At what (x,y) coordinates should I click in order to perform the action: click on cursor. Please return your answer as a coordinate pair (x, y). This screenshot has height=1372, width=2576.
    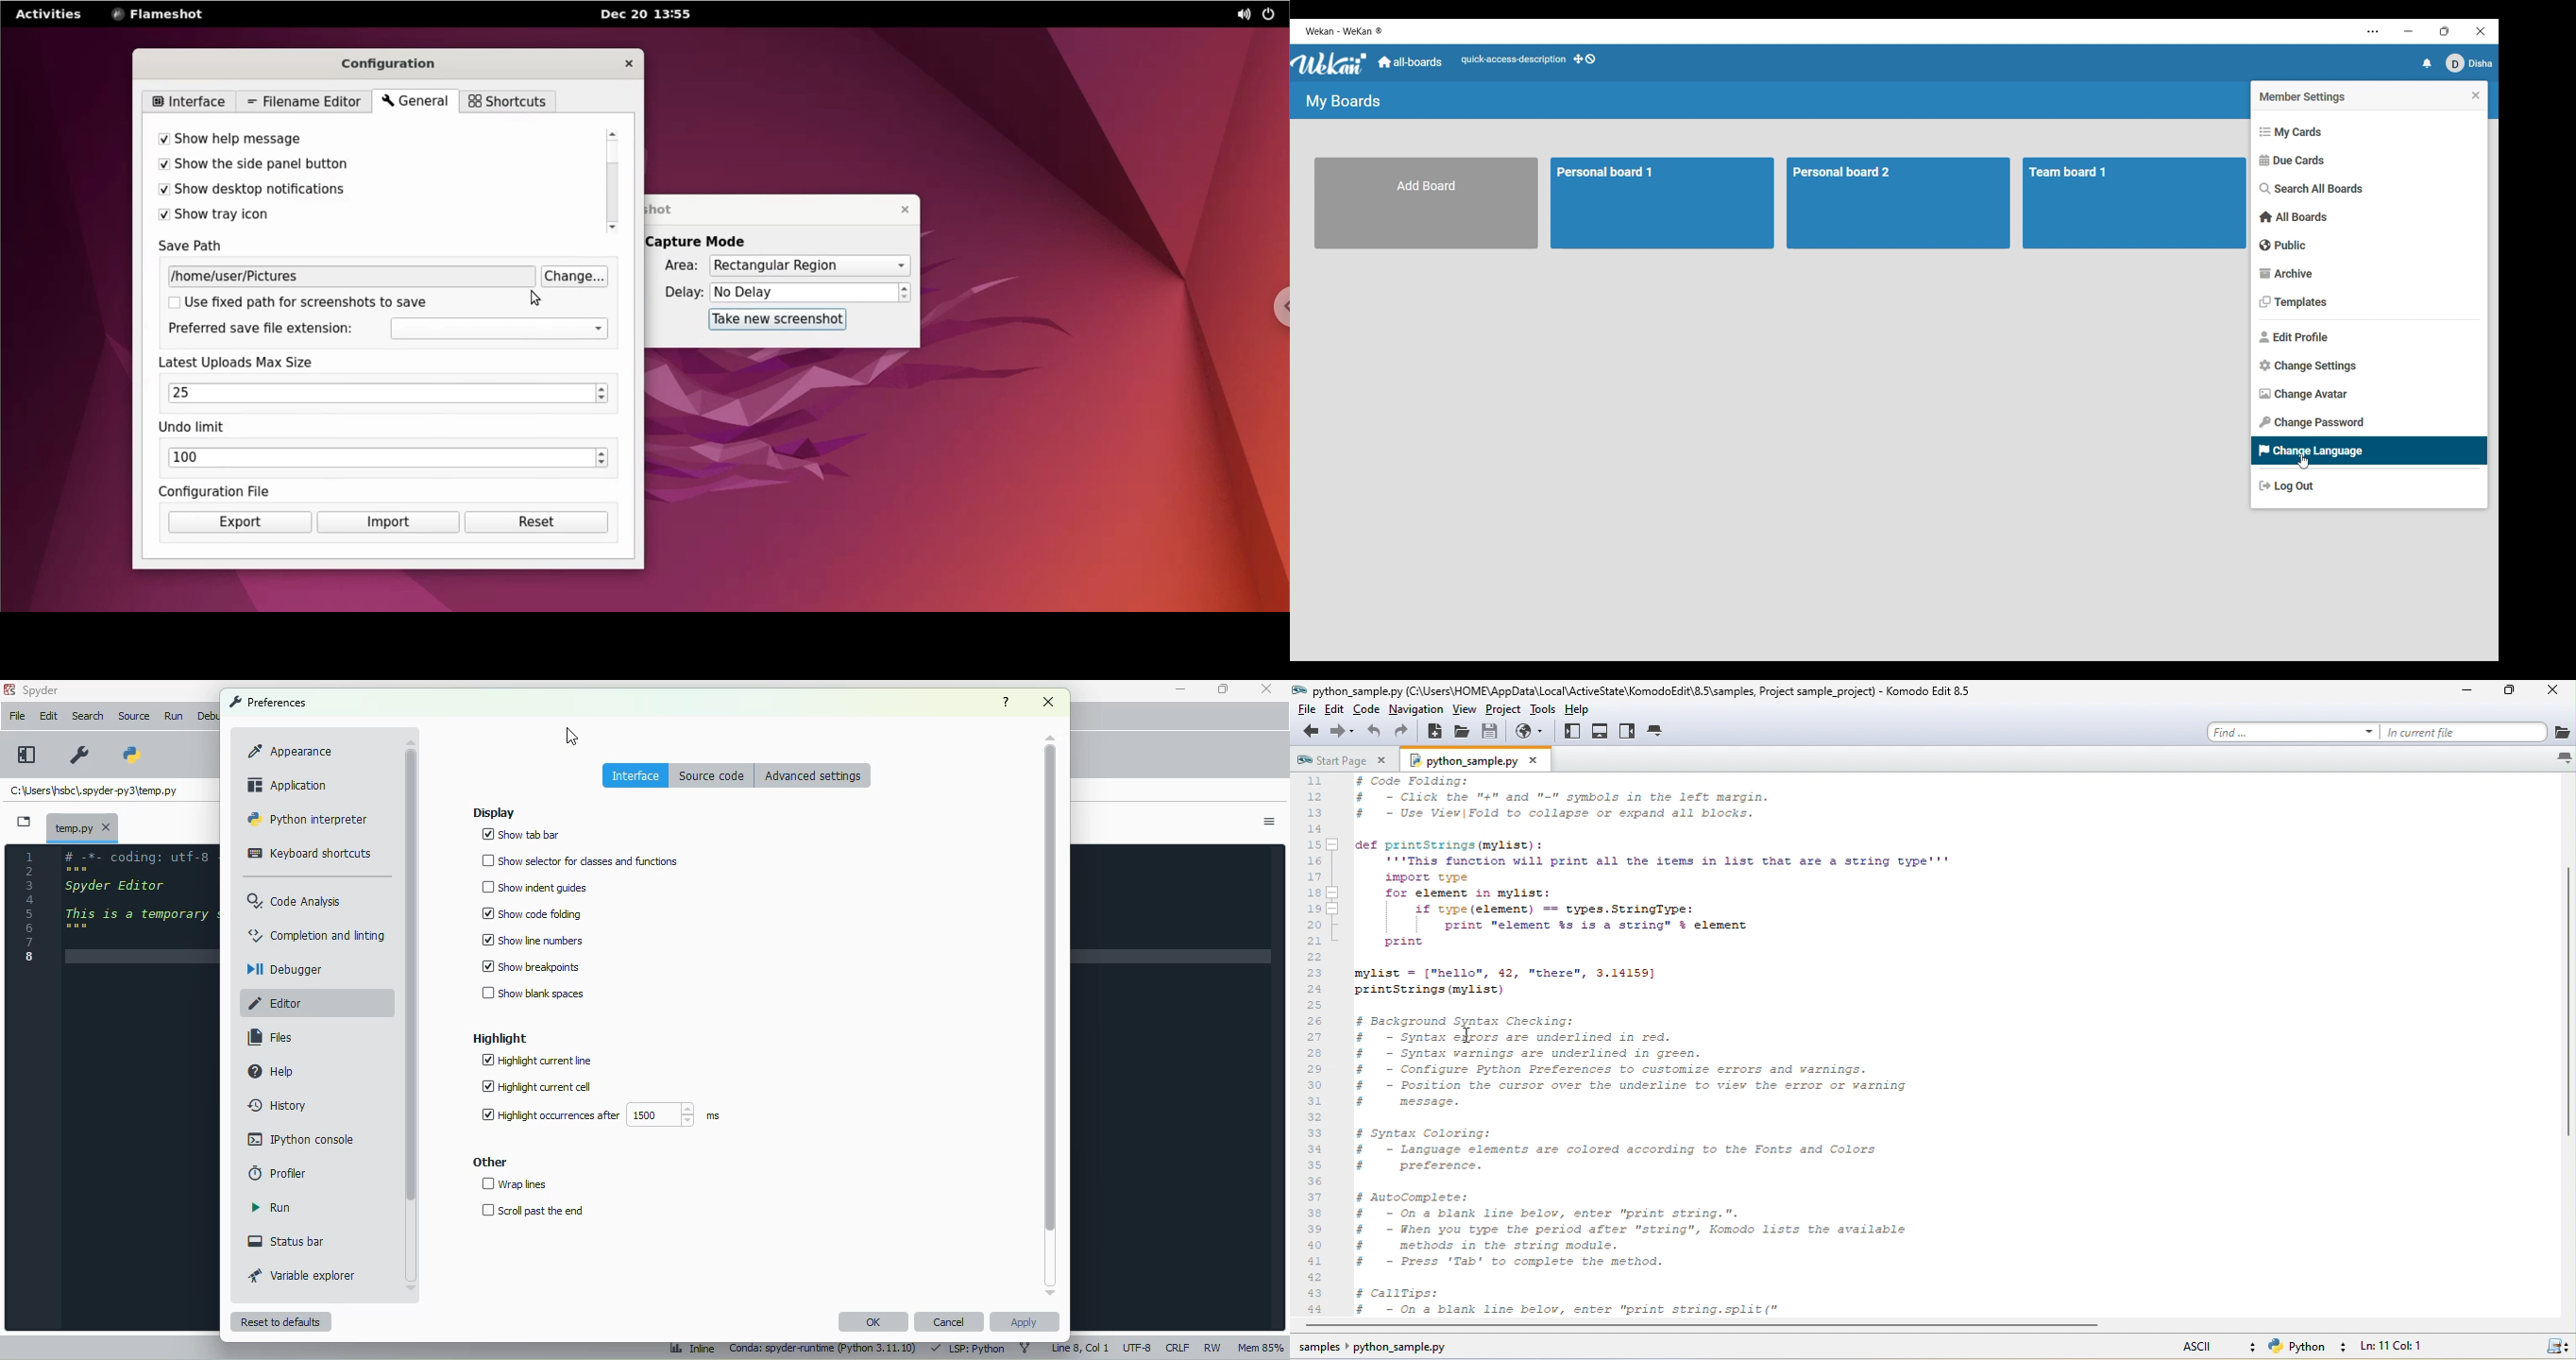
    Looking at the image, I should click on (2308, 463).